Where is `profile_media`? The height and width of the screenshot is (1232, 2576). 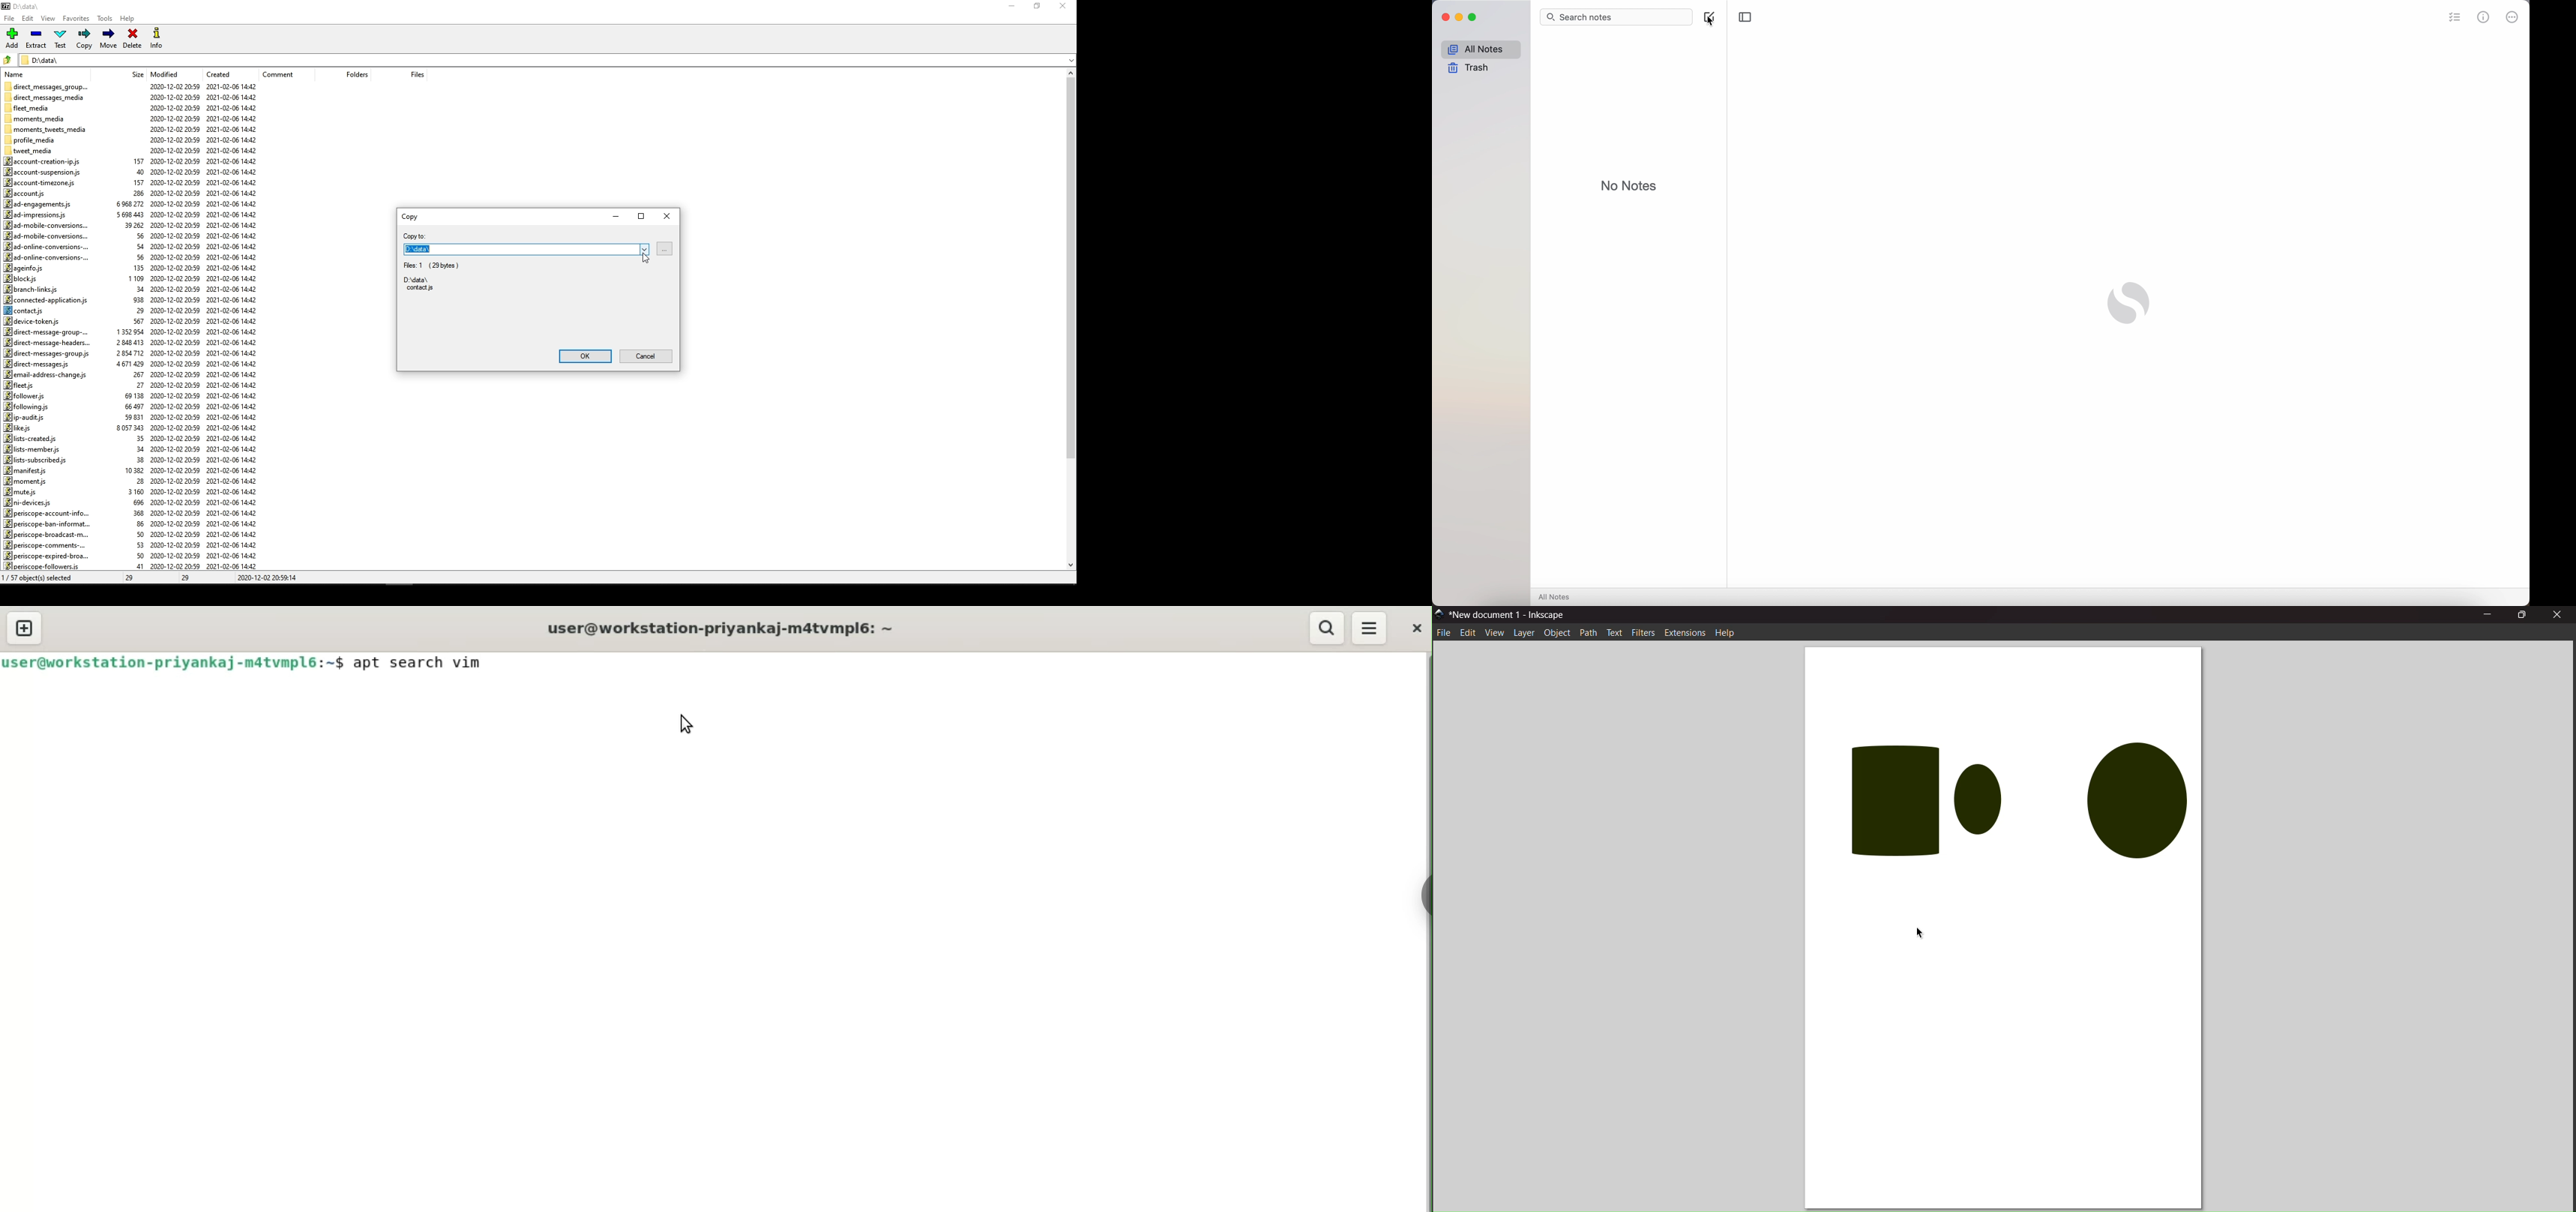 profile_media is located at coordinates (31, 140).